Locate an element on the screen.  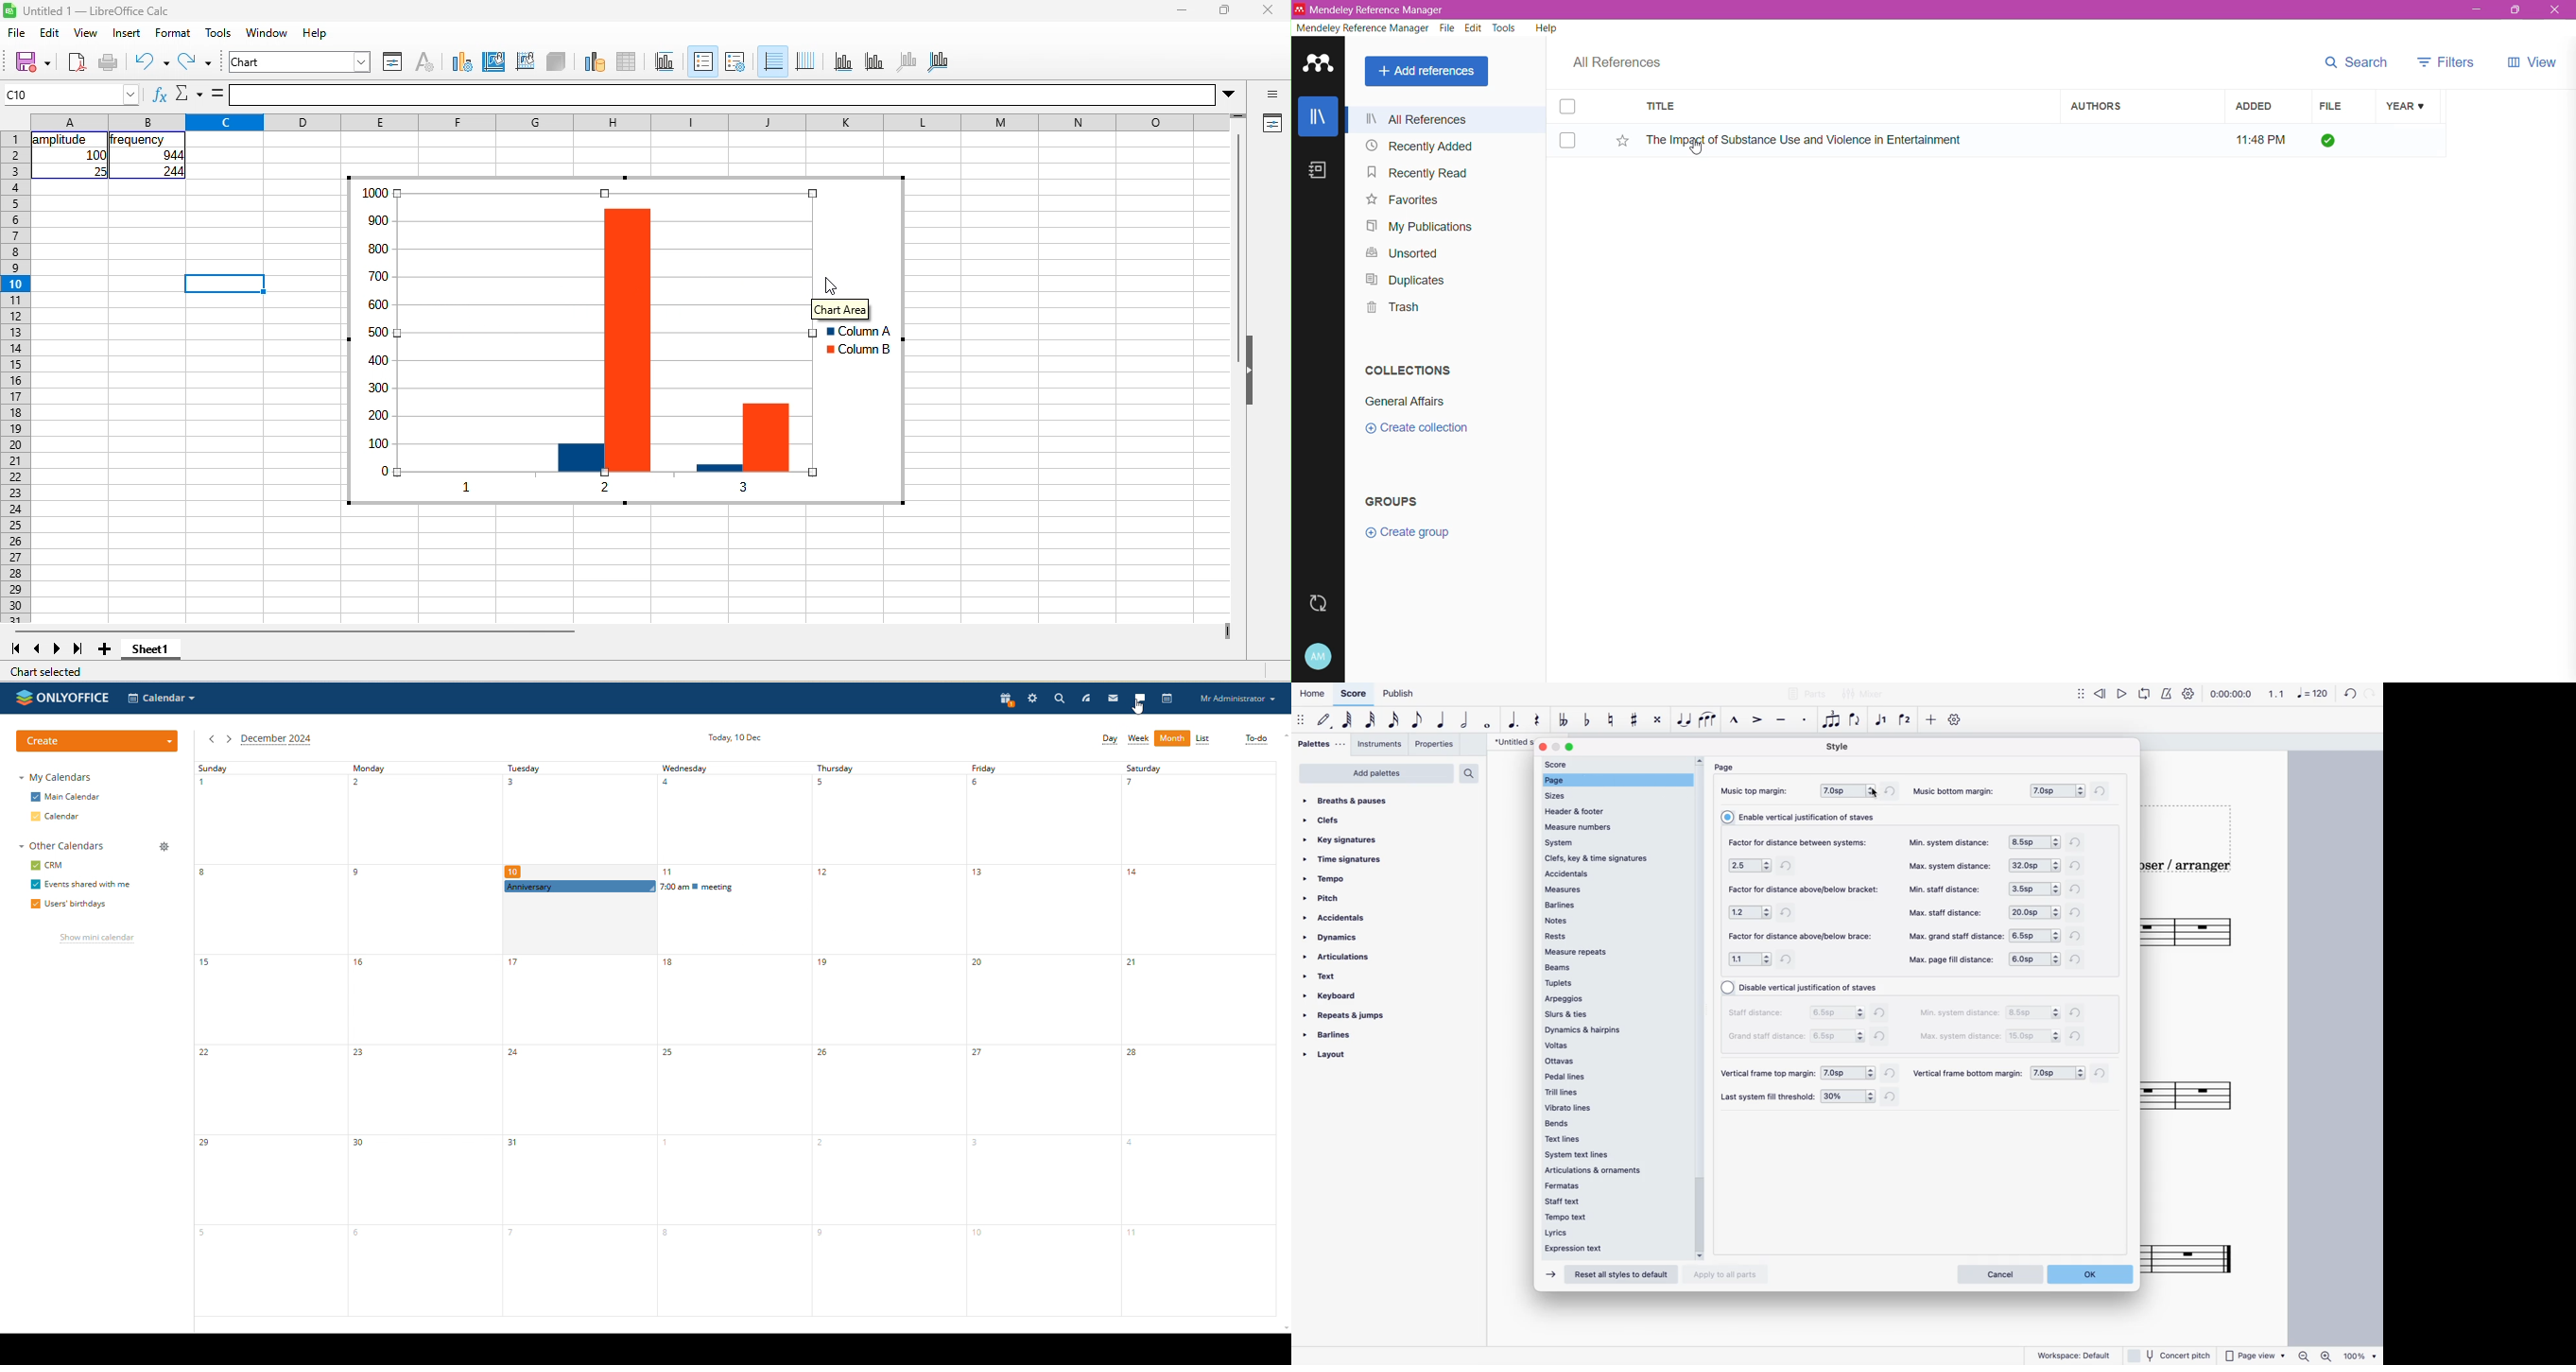
vibrato lines is located at coordinates (1608, 1107).